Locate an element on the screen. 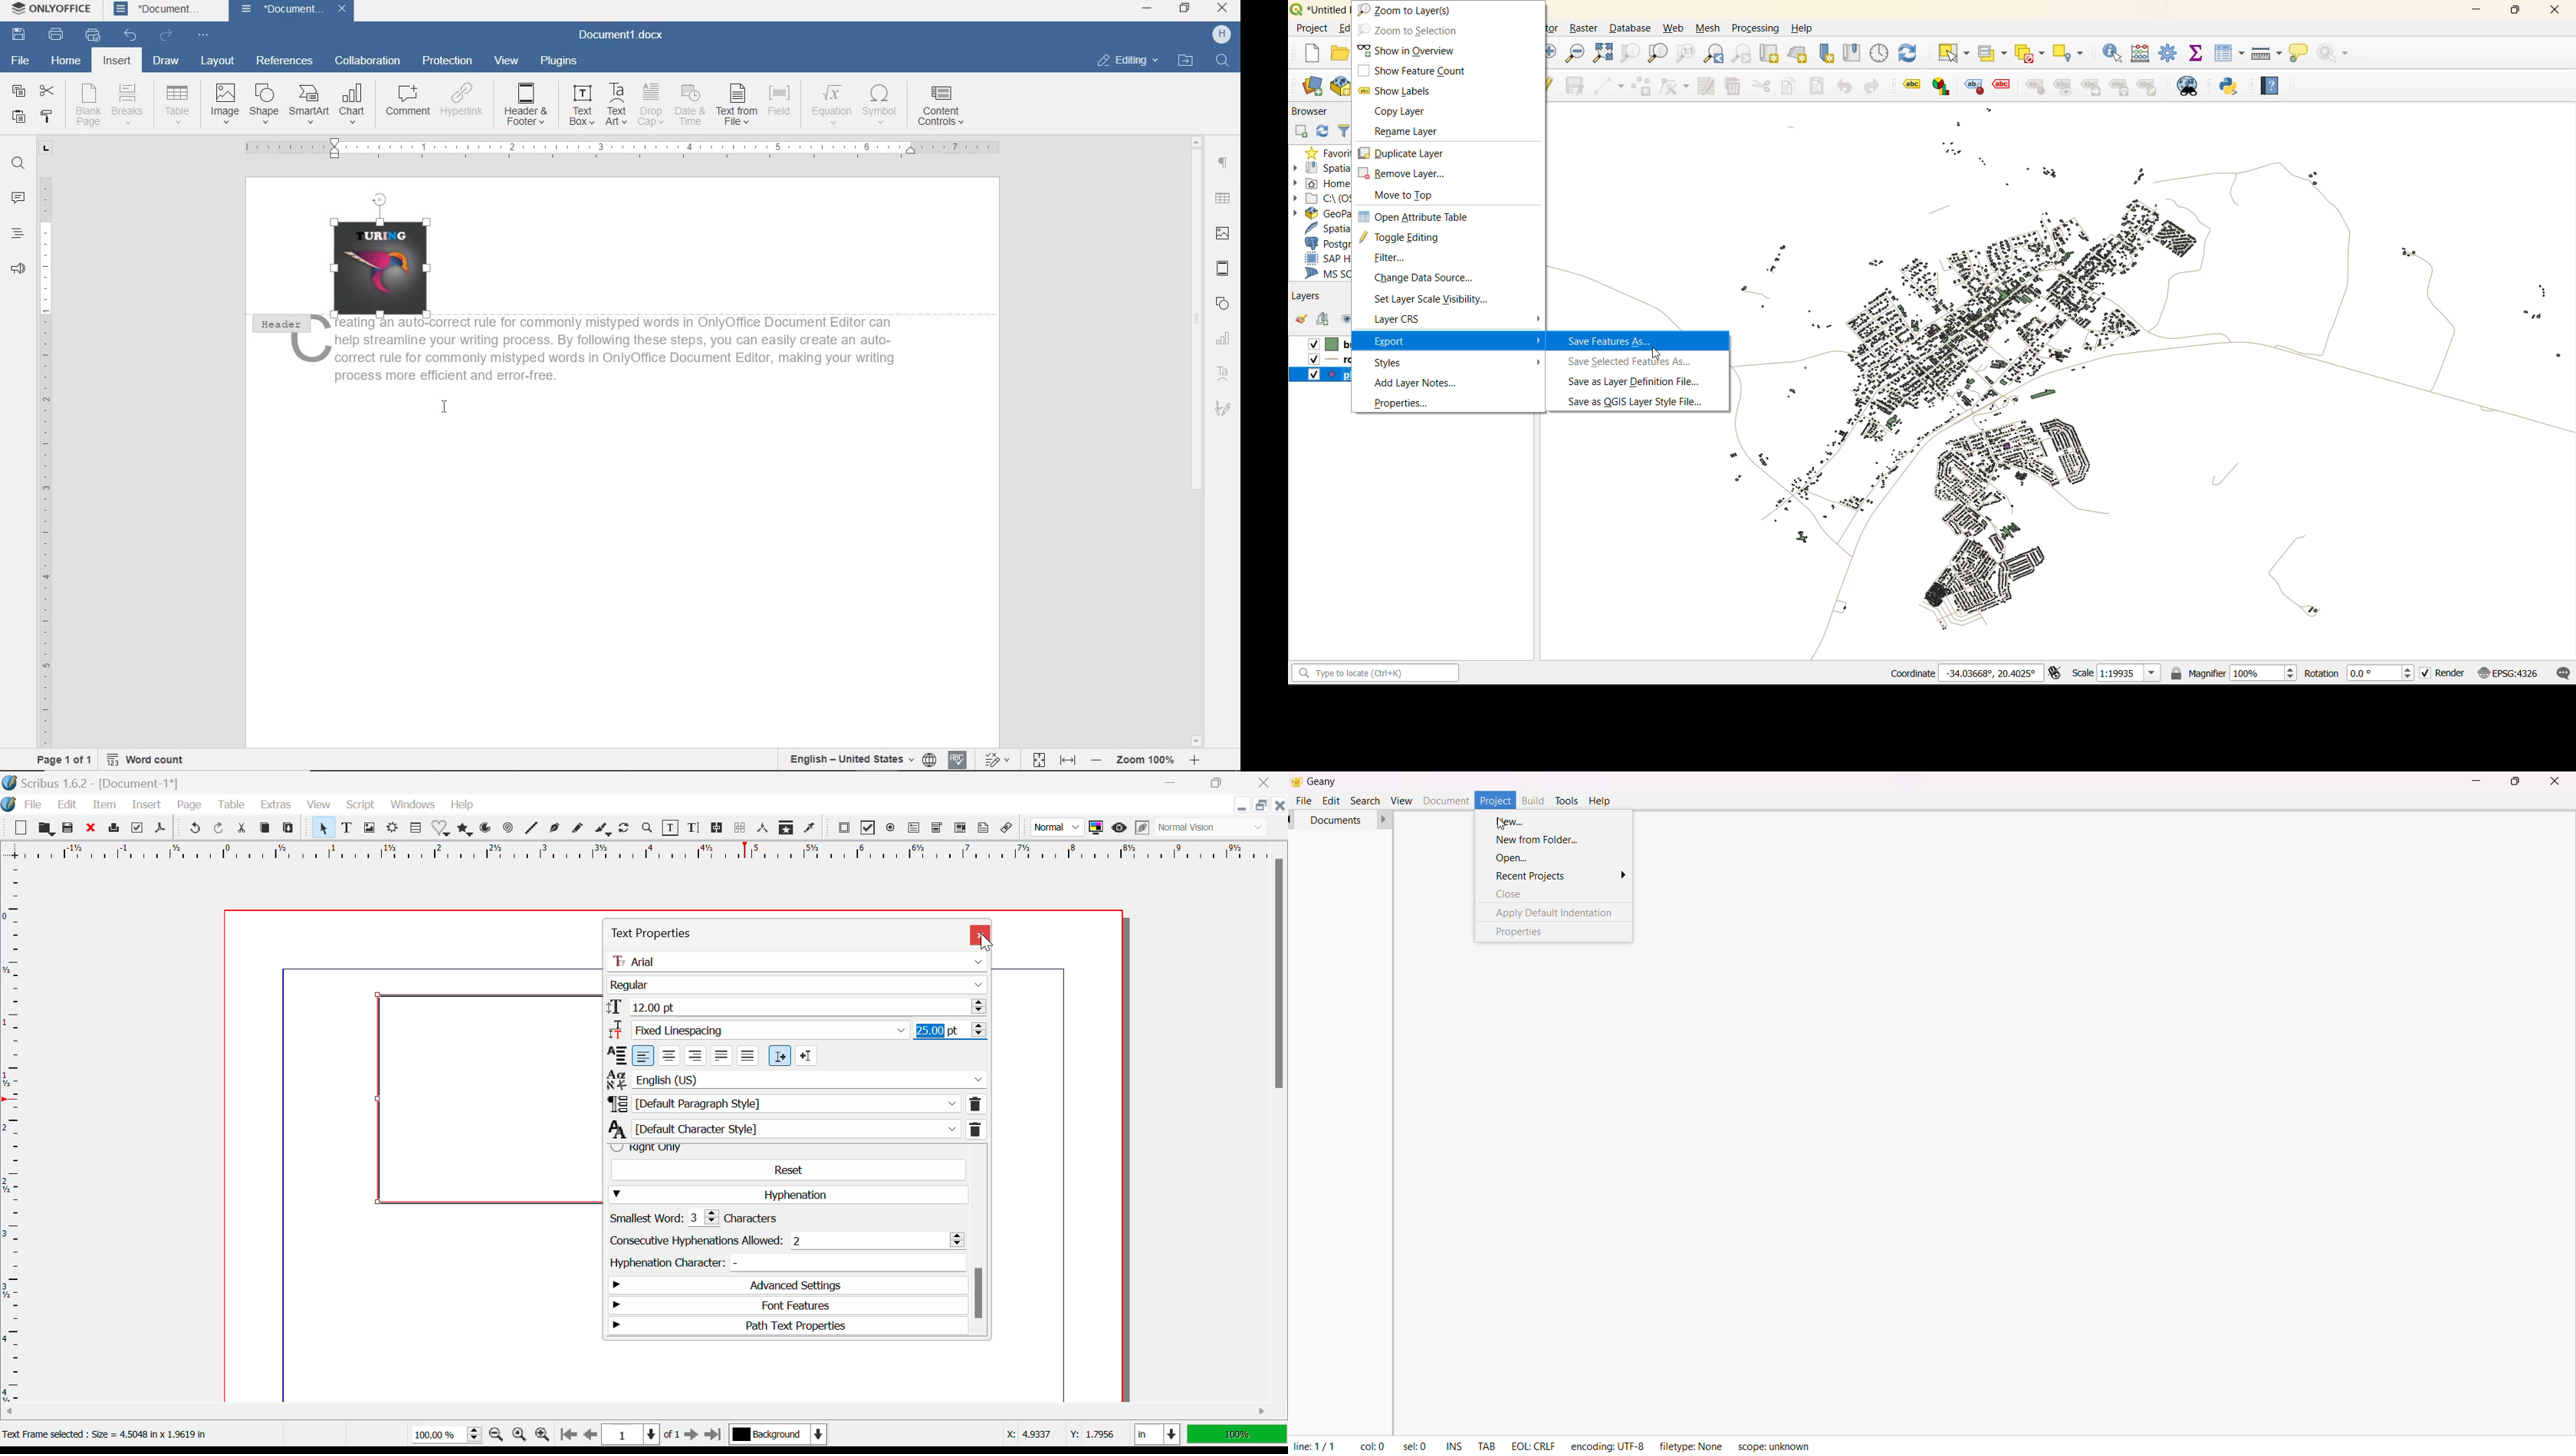  statusbar is located at coordinates (1379, 672).